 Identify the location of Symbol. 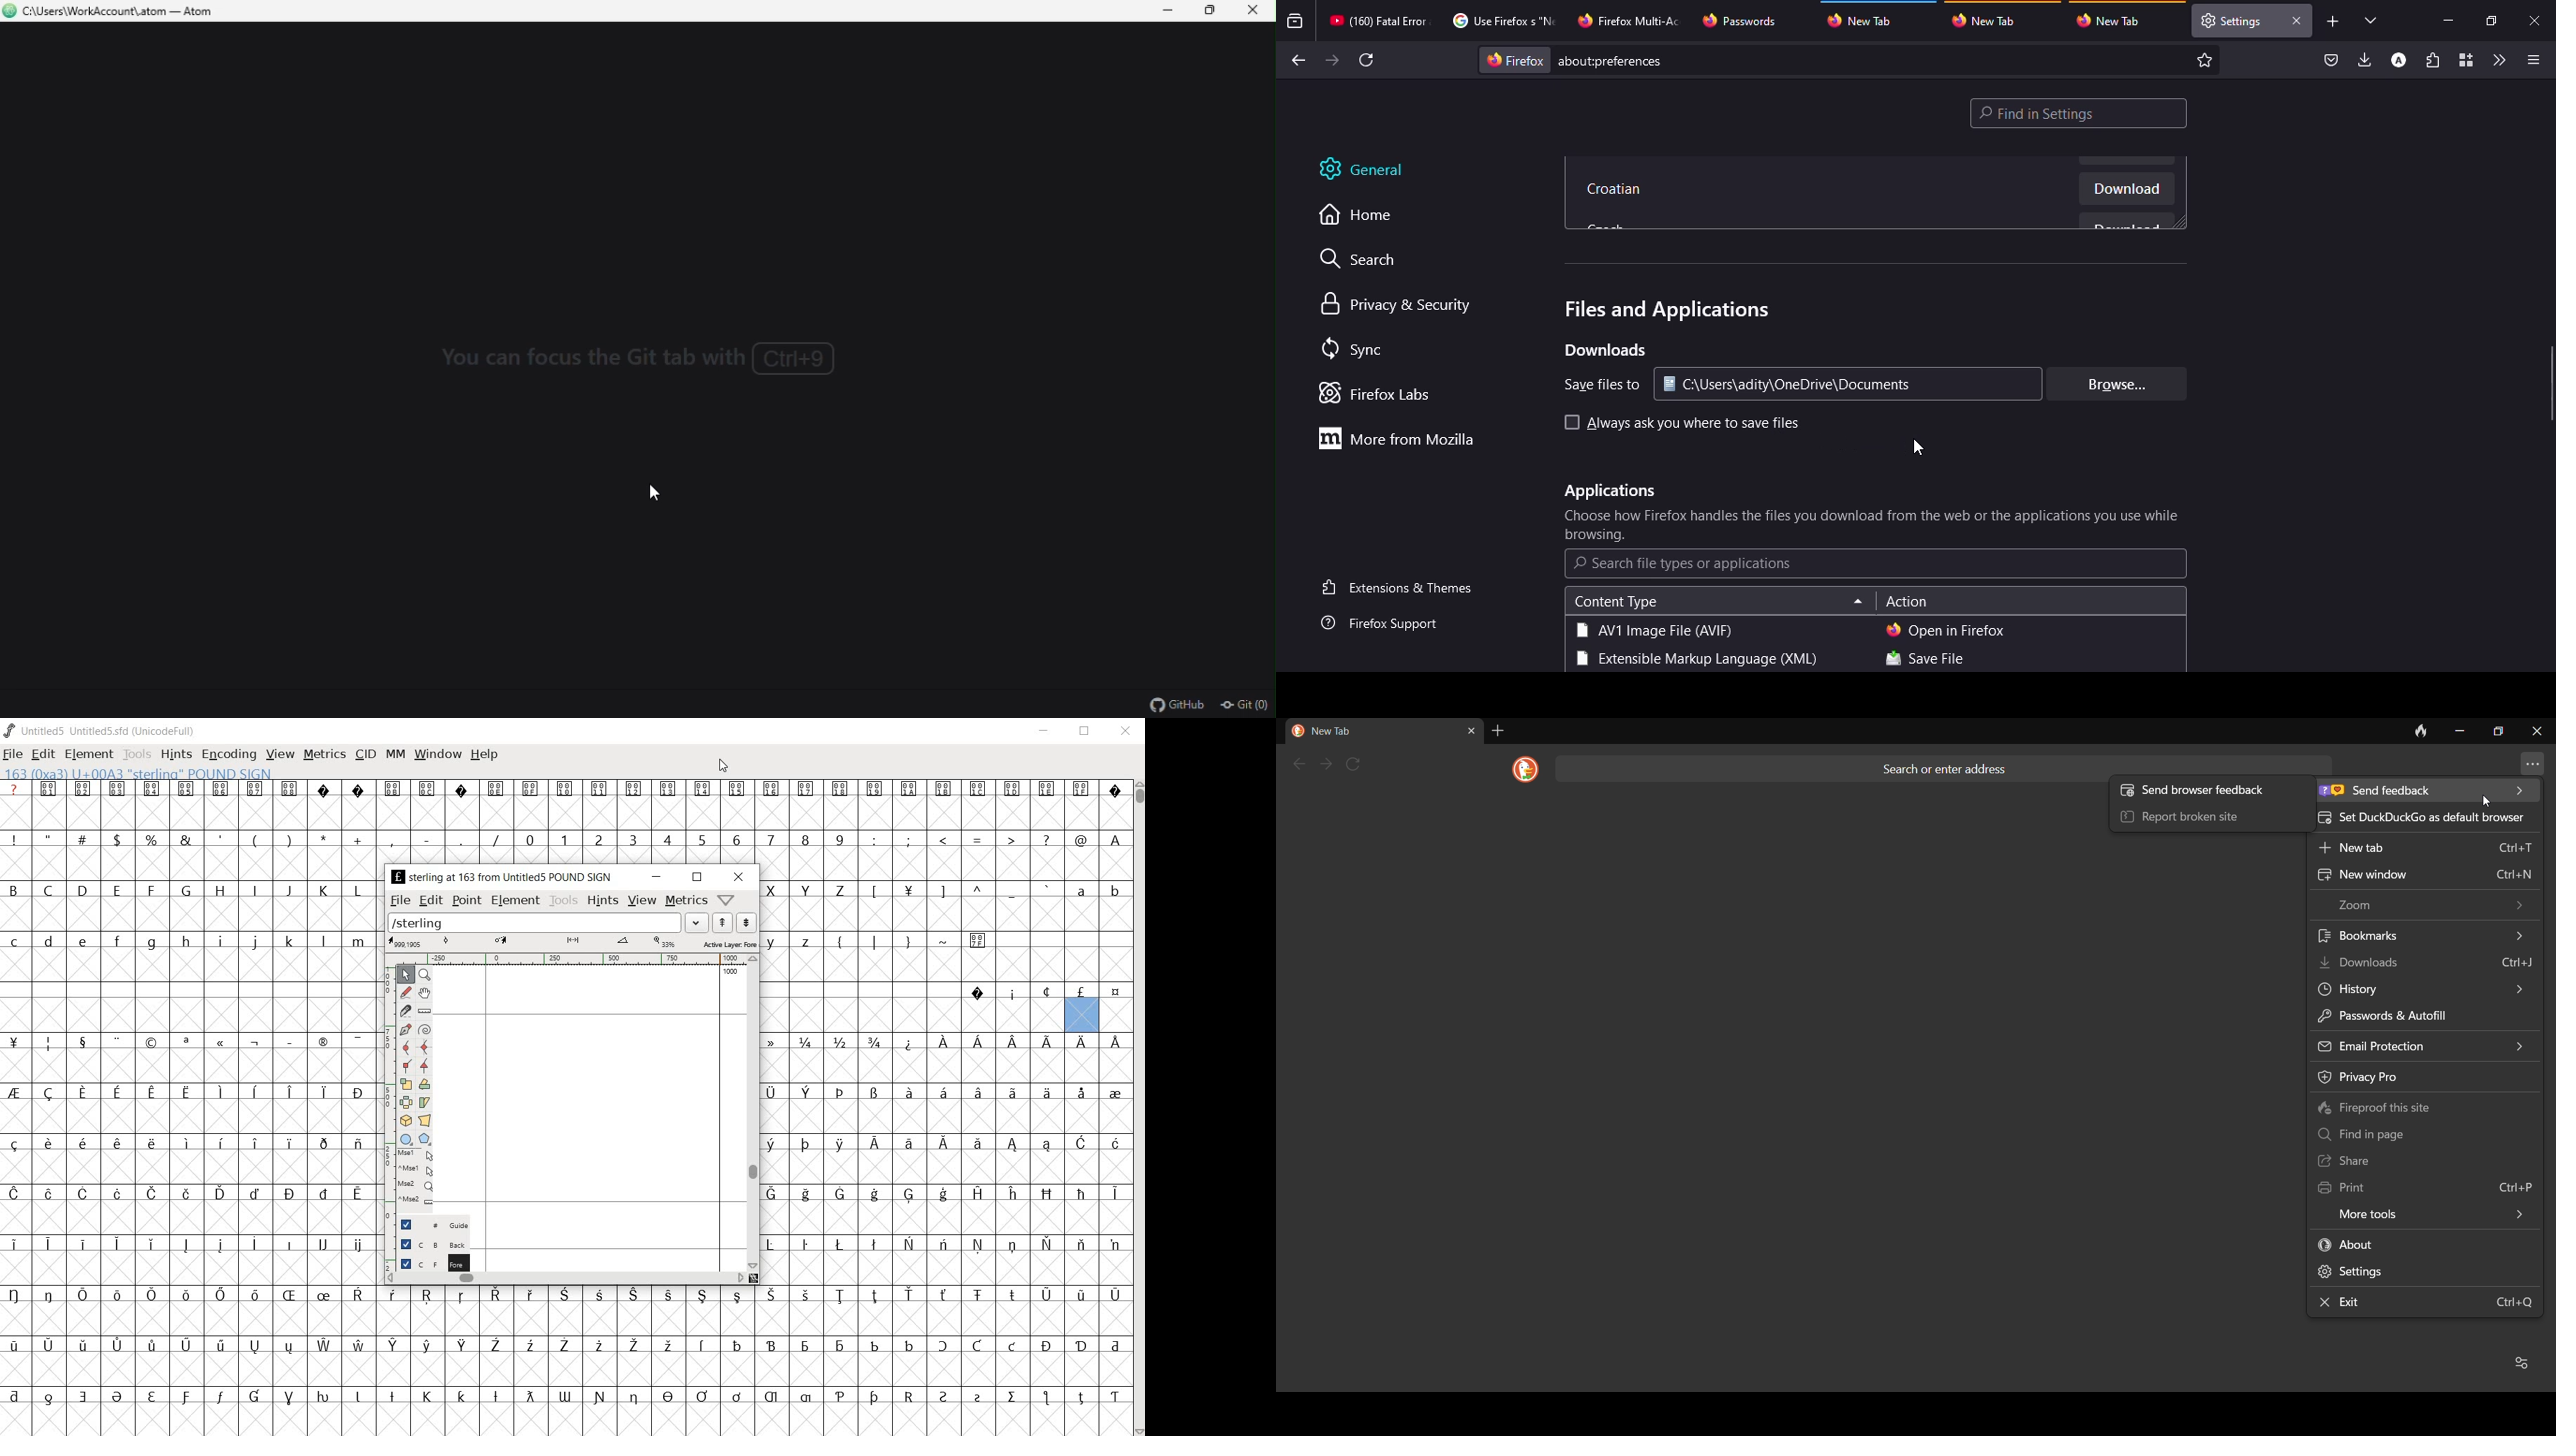
(152, 1245).